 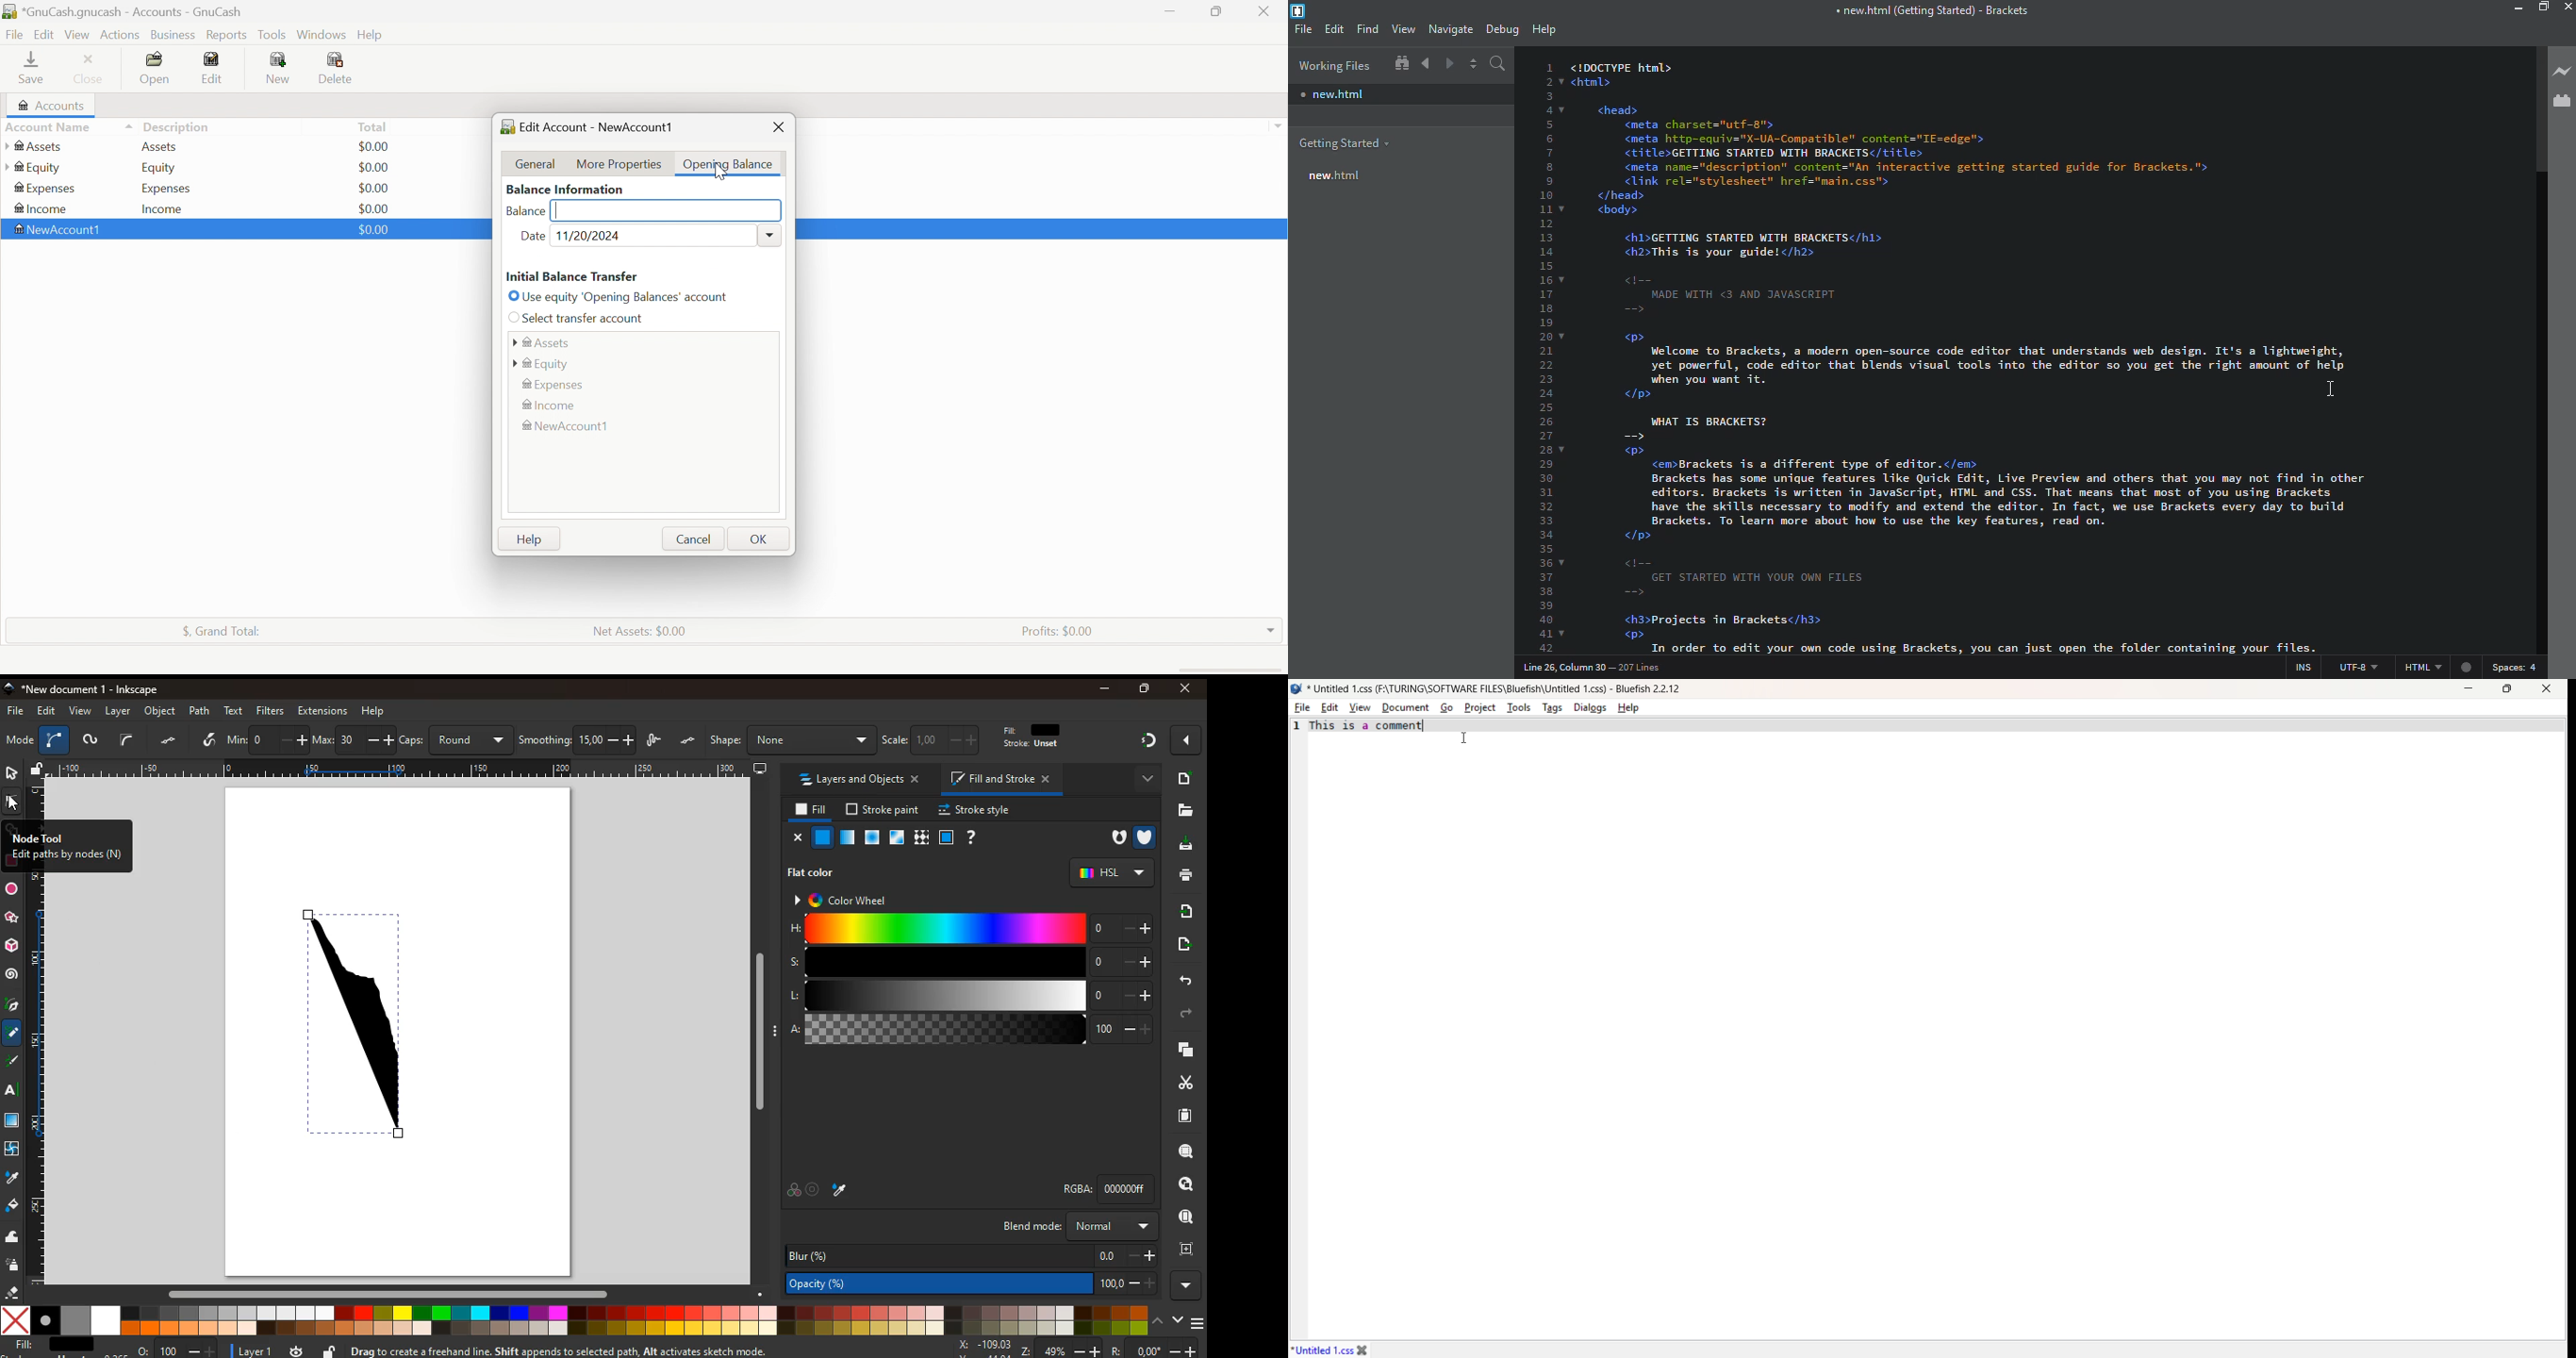 I want to click on color, so click(x=575, y=1320).